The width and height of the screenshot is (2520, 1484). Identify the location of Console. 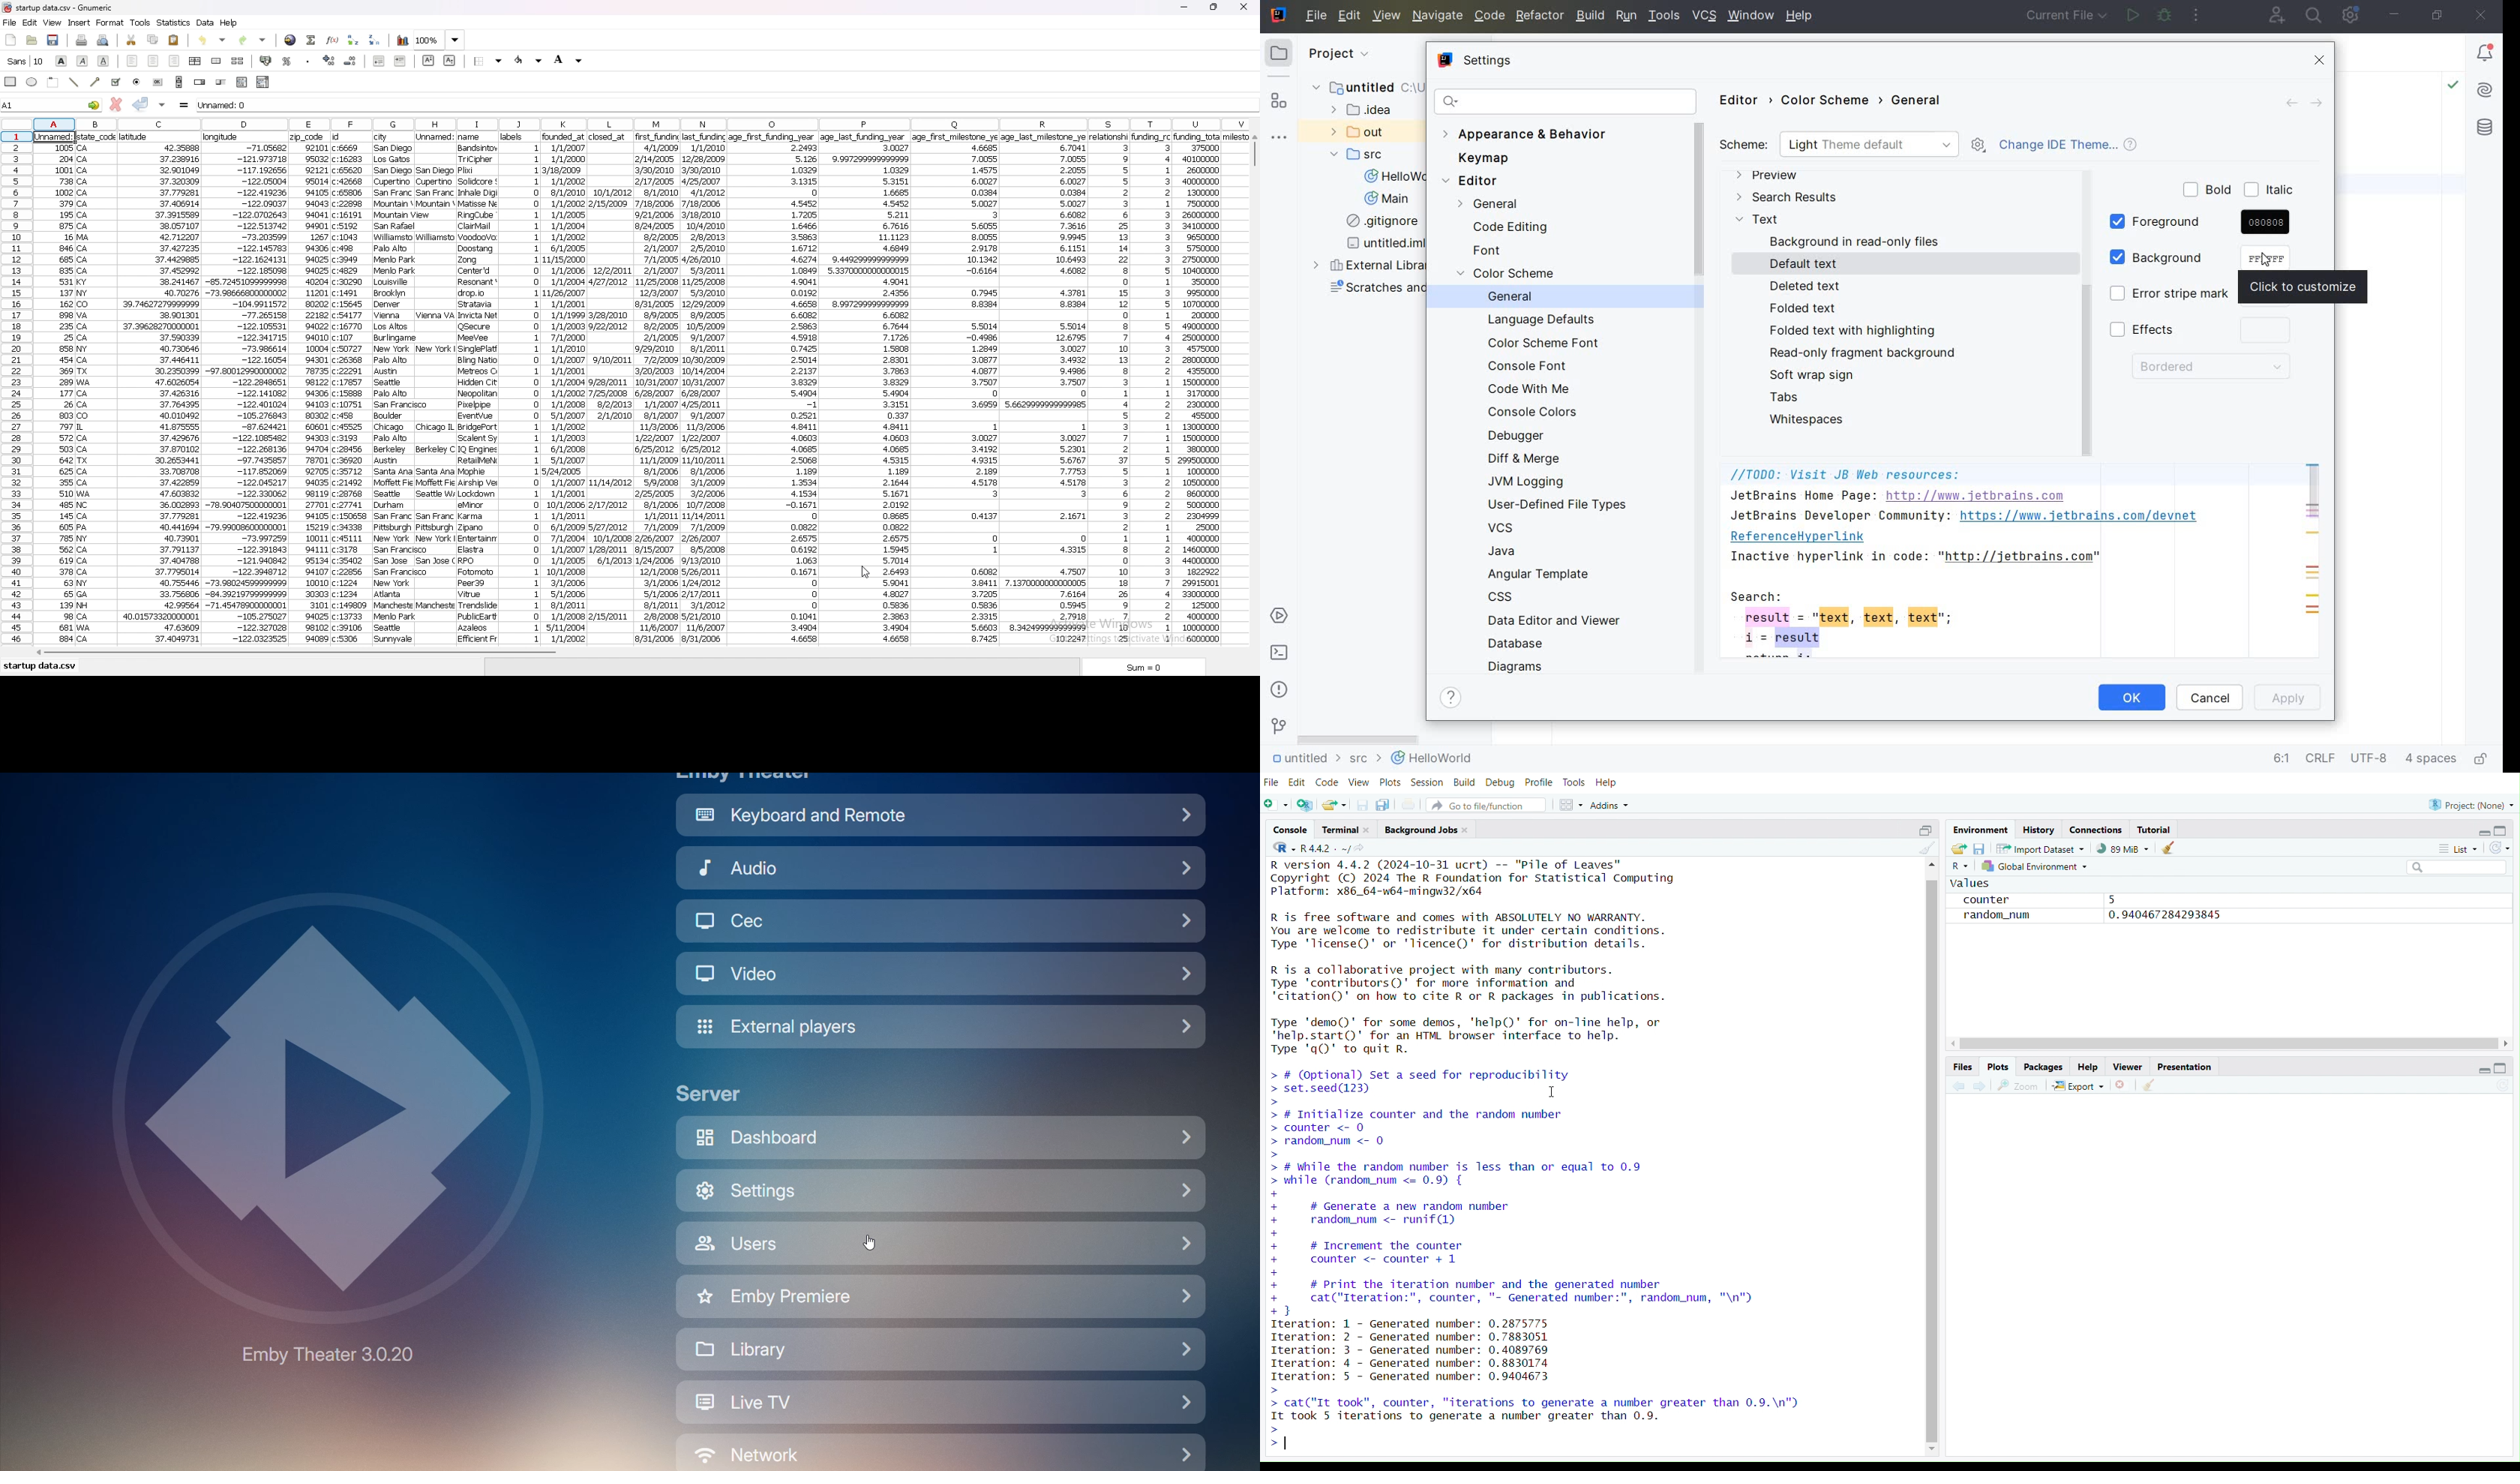
(1291, 830).